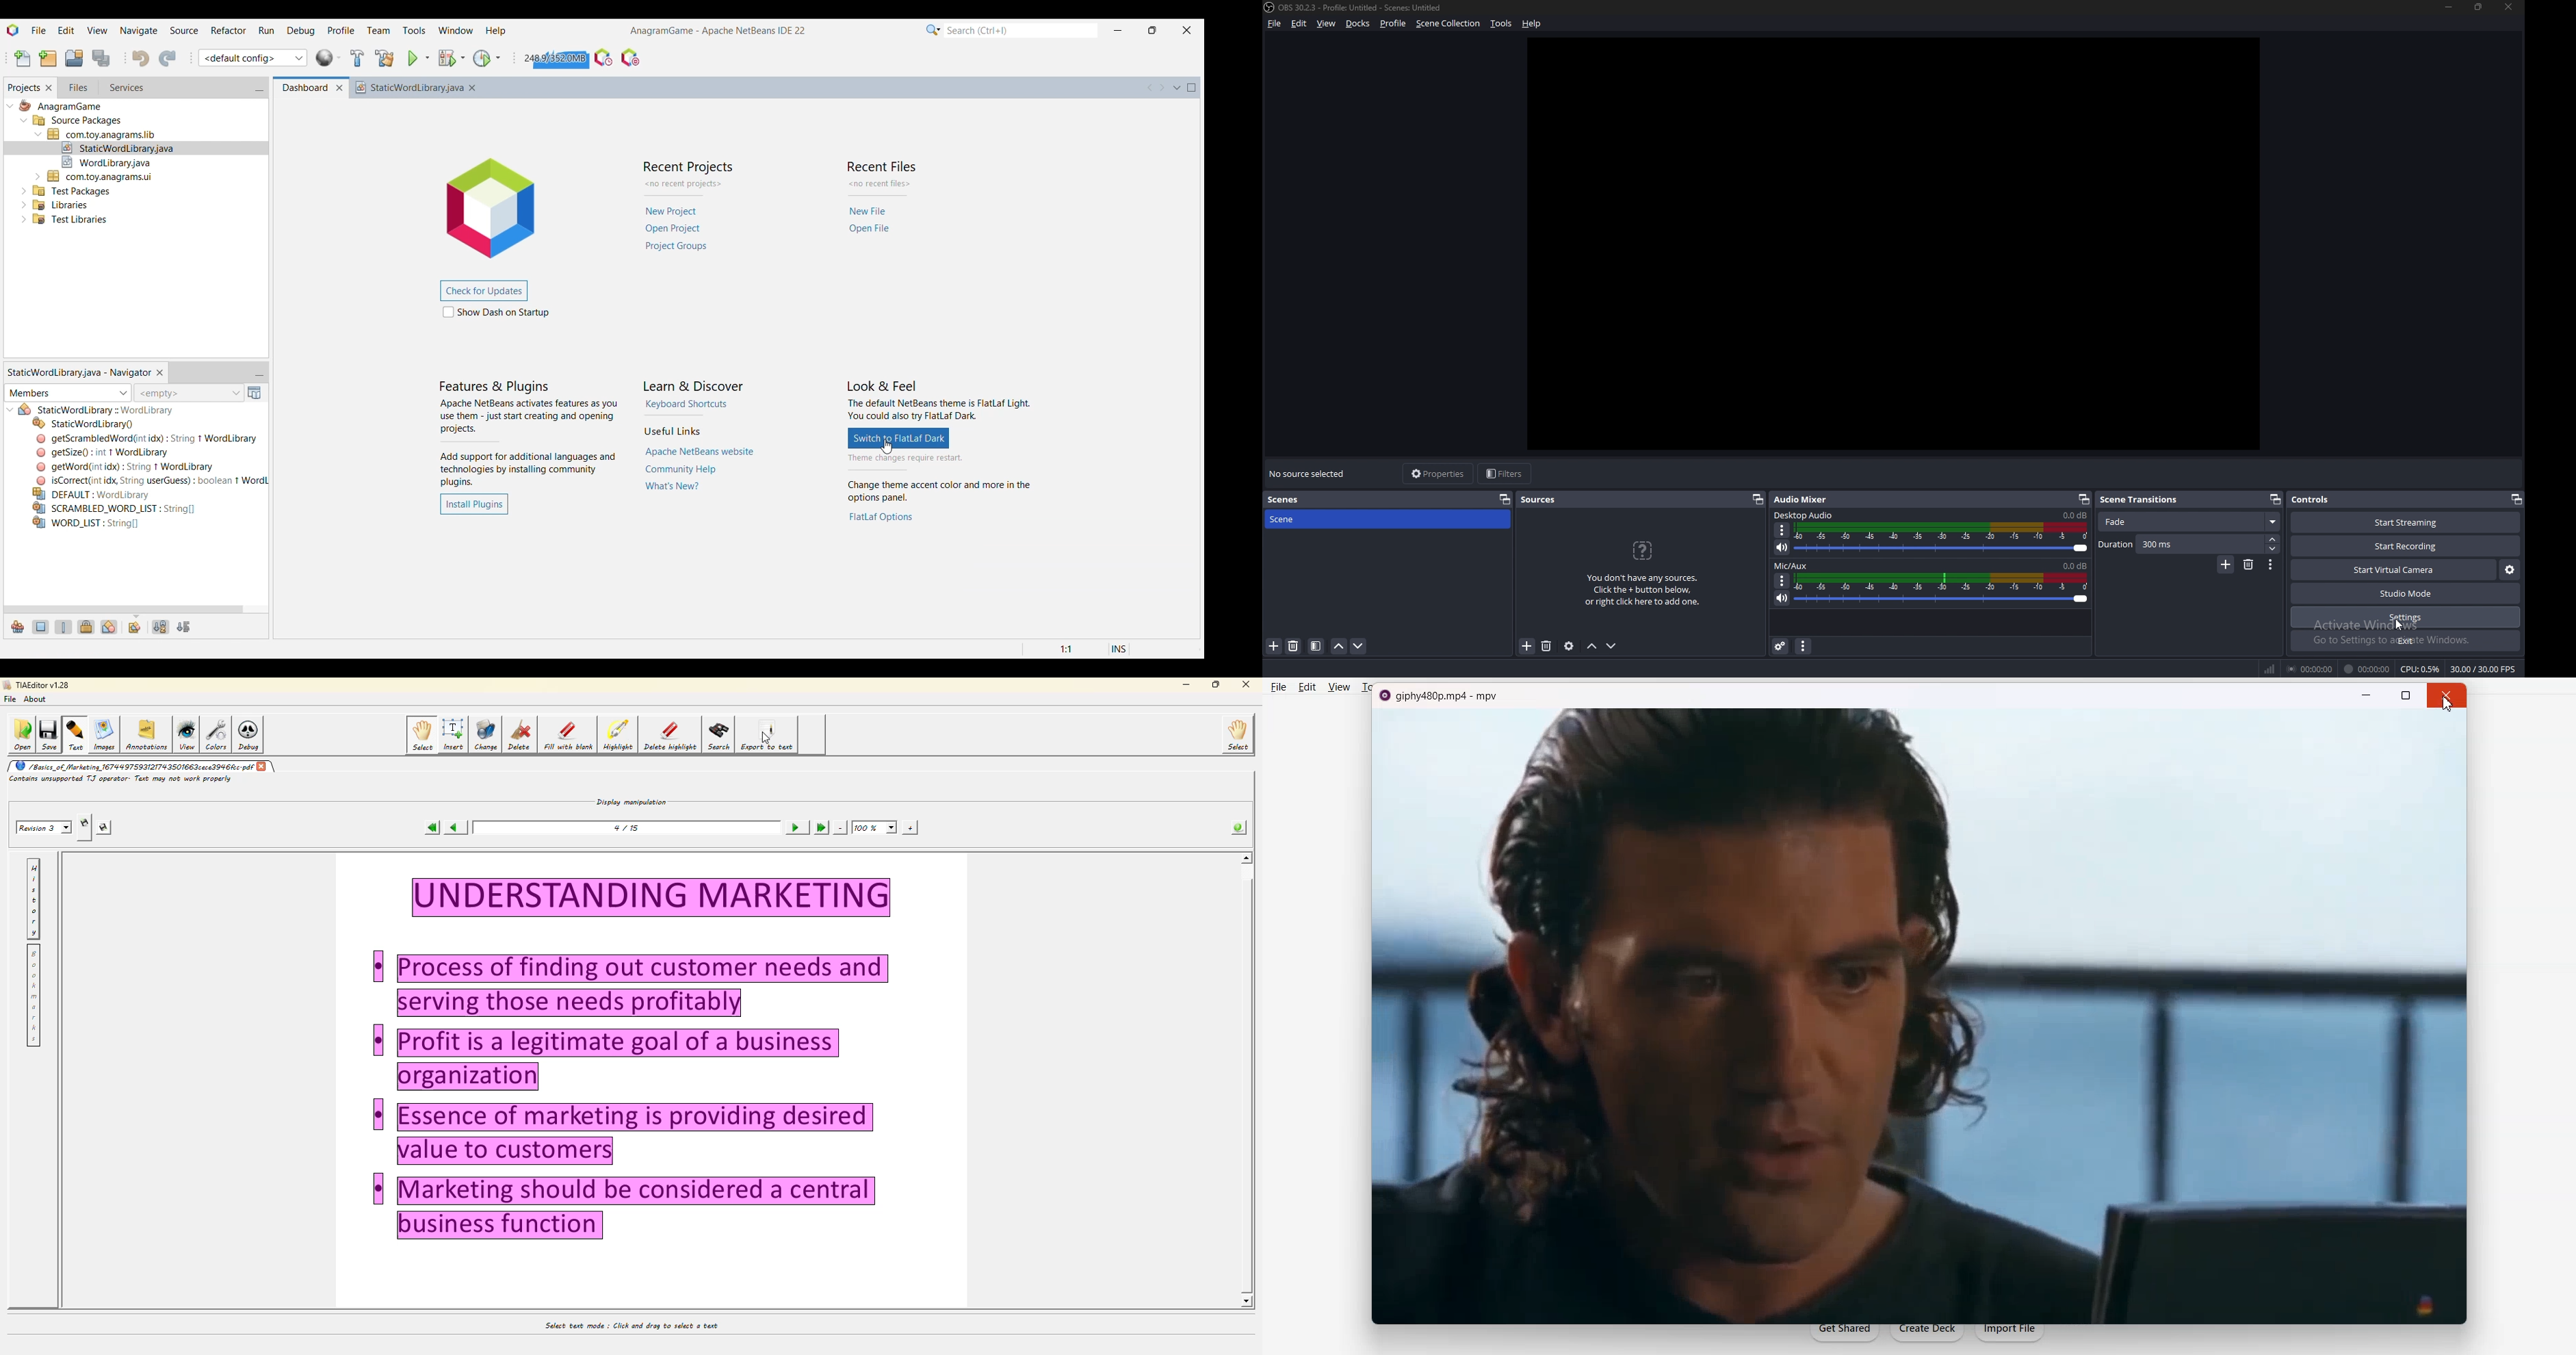  I want to click on no sources selected, so click(1310, 474).